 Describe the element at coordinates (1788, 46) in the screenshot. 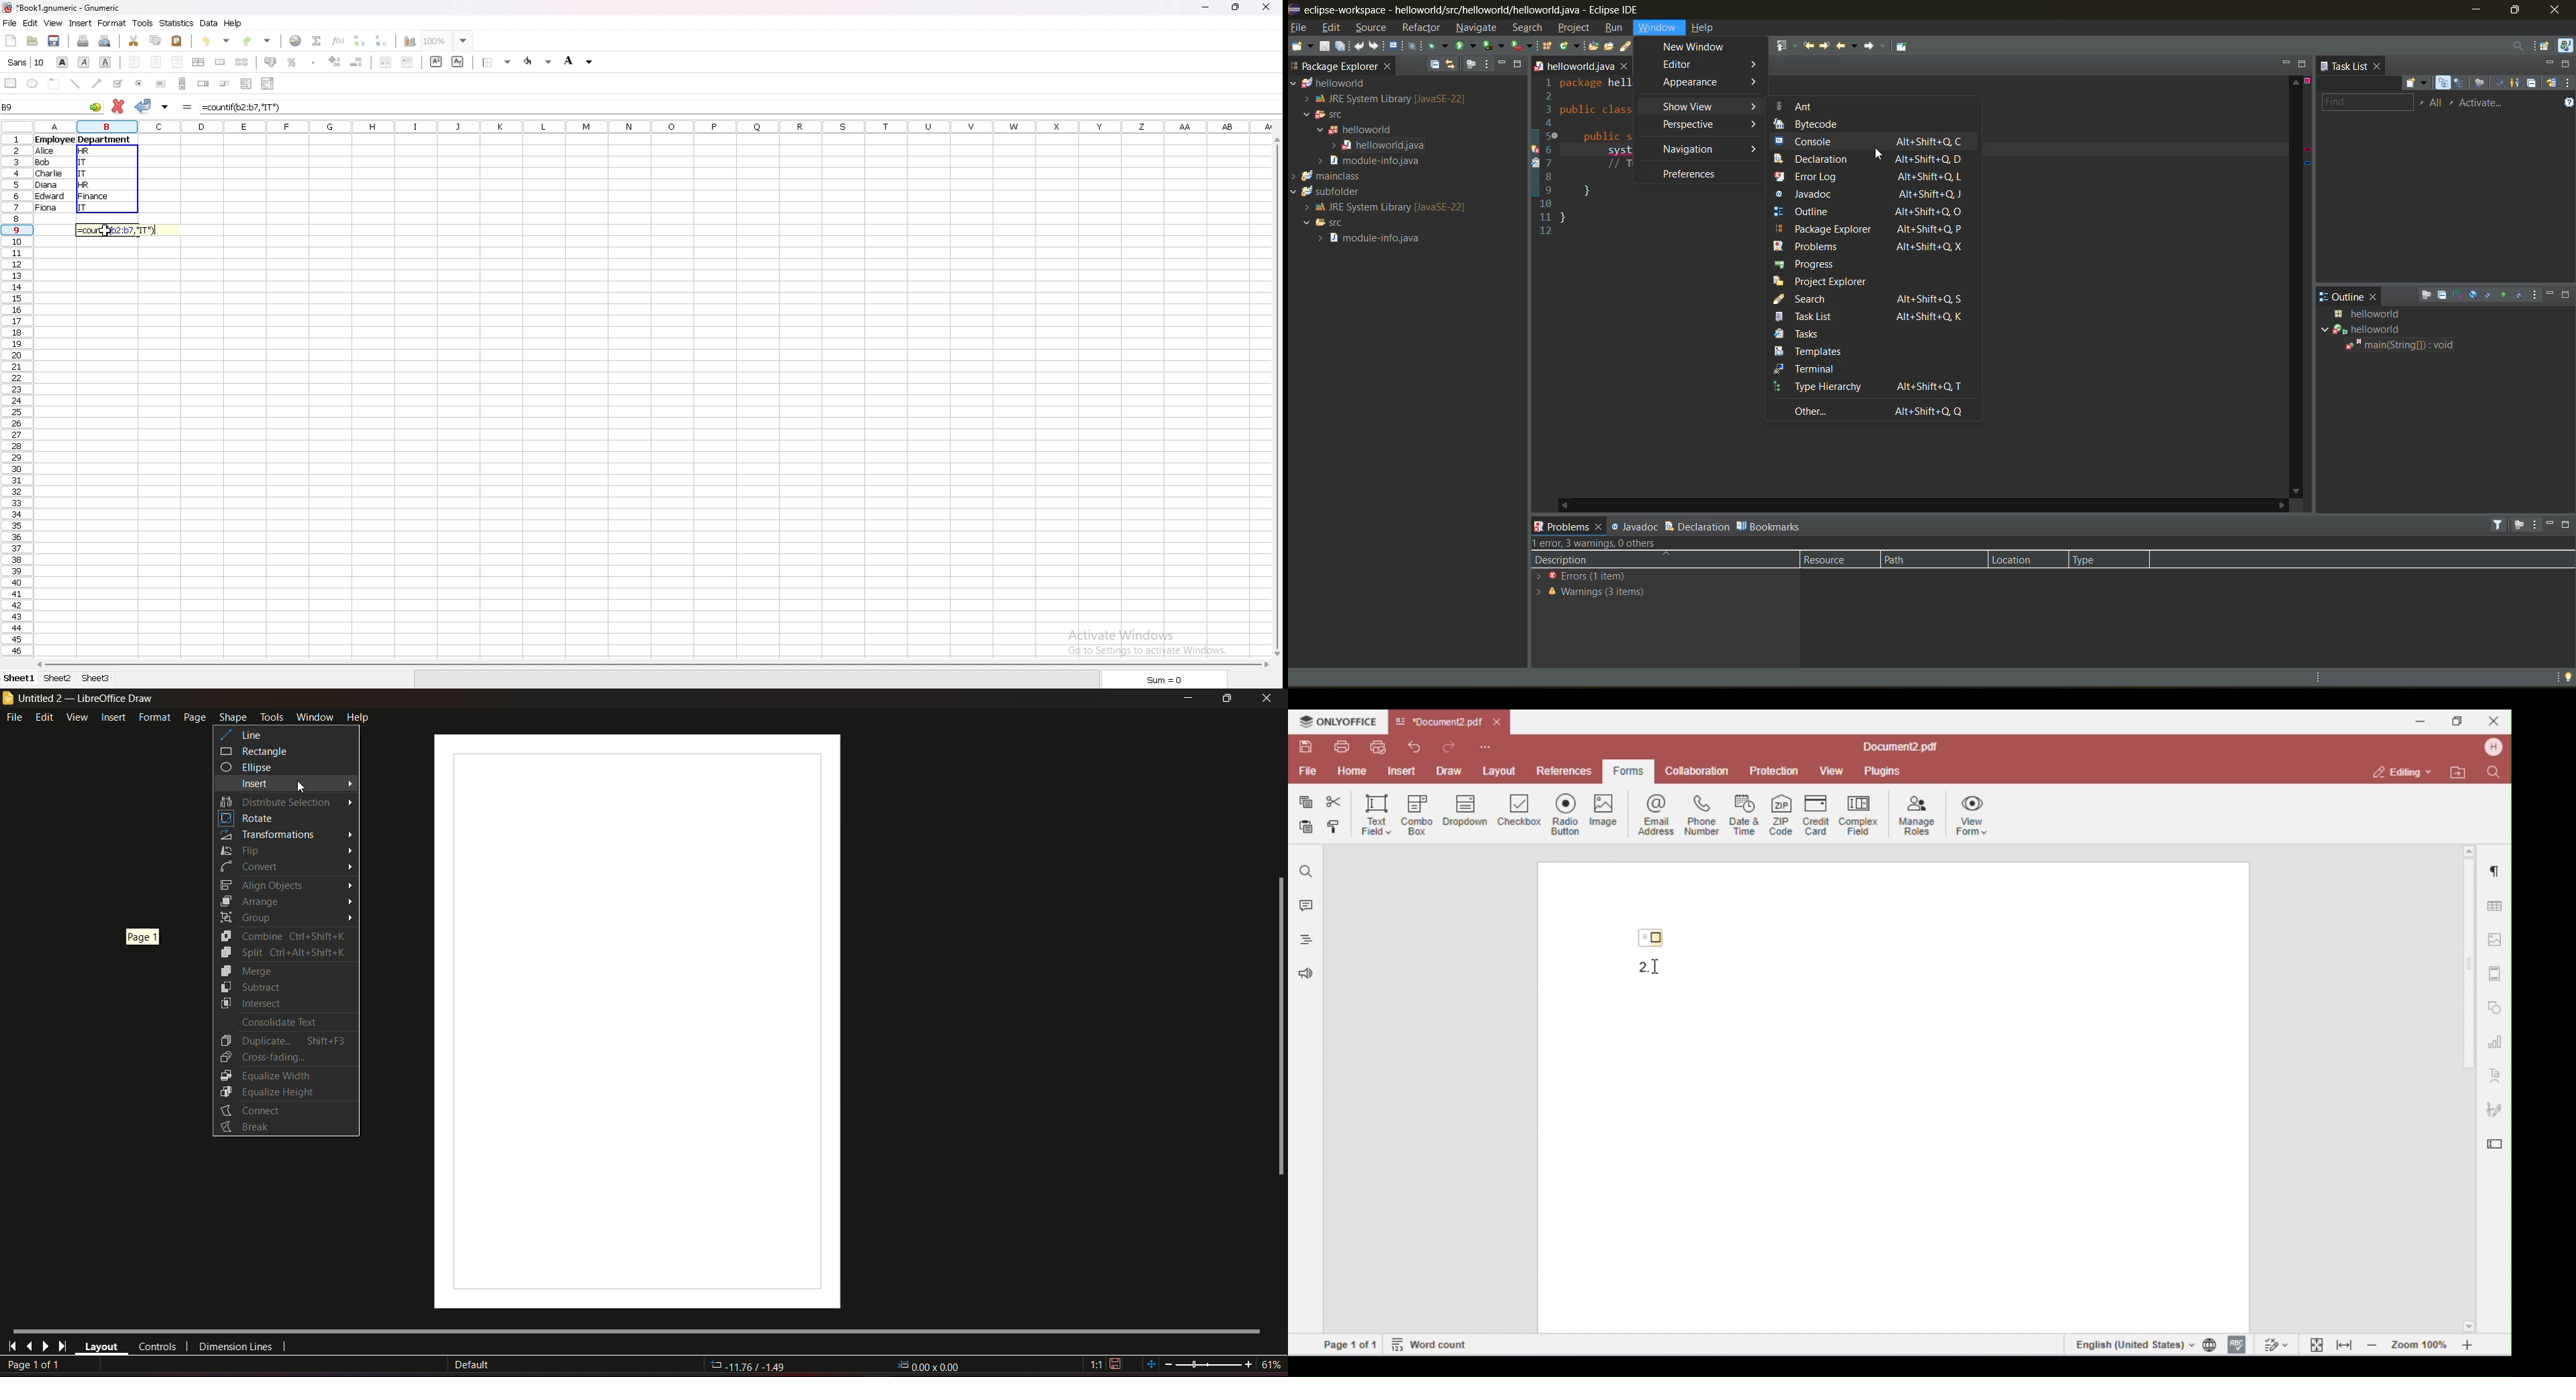

I see `previous annotation` at that location.